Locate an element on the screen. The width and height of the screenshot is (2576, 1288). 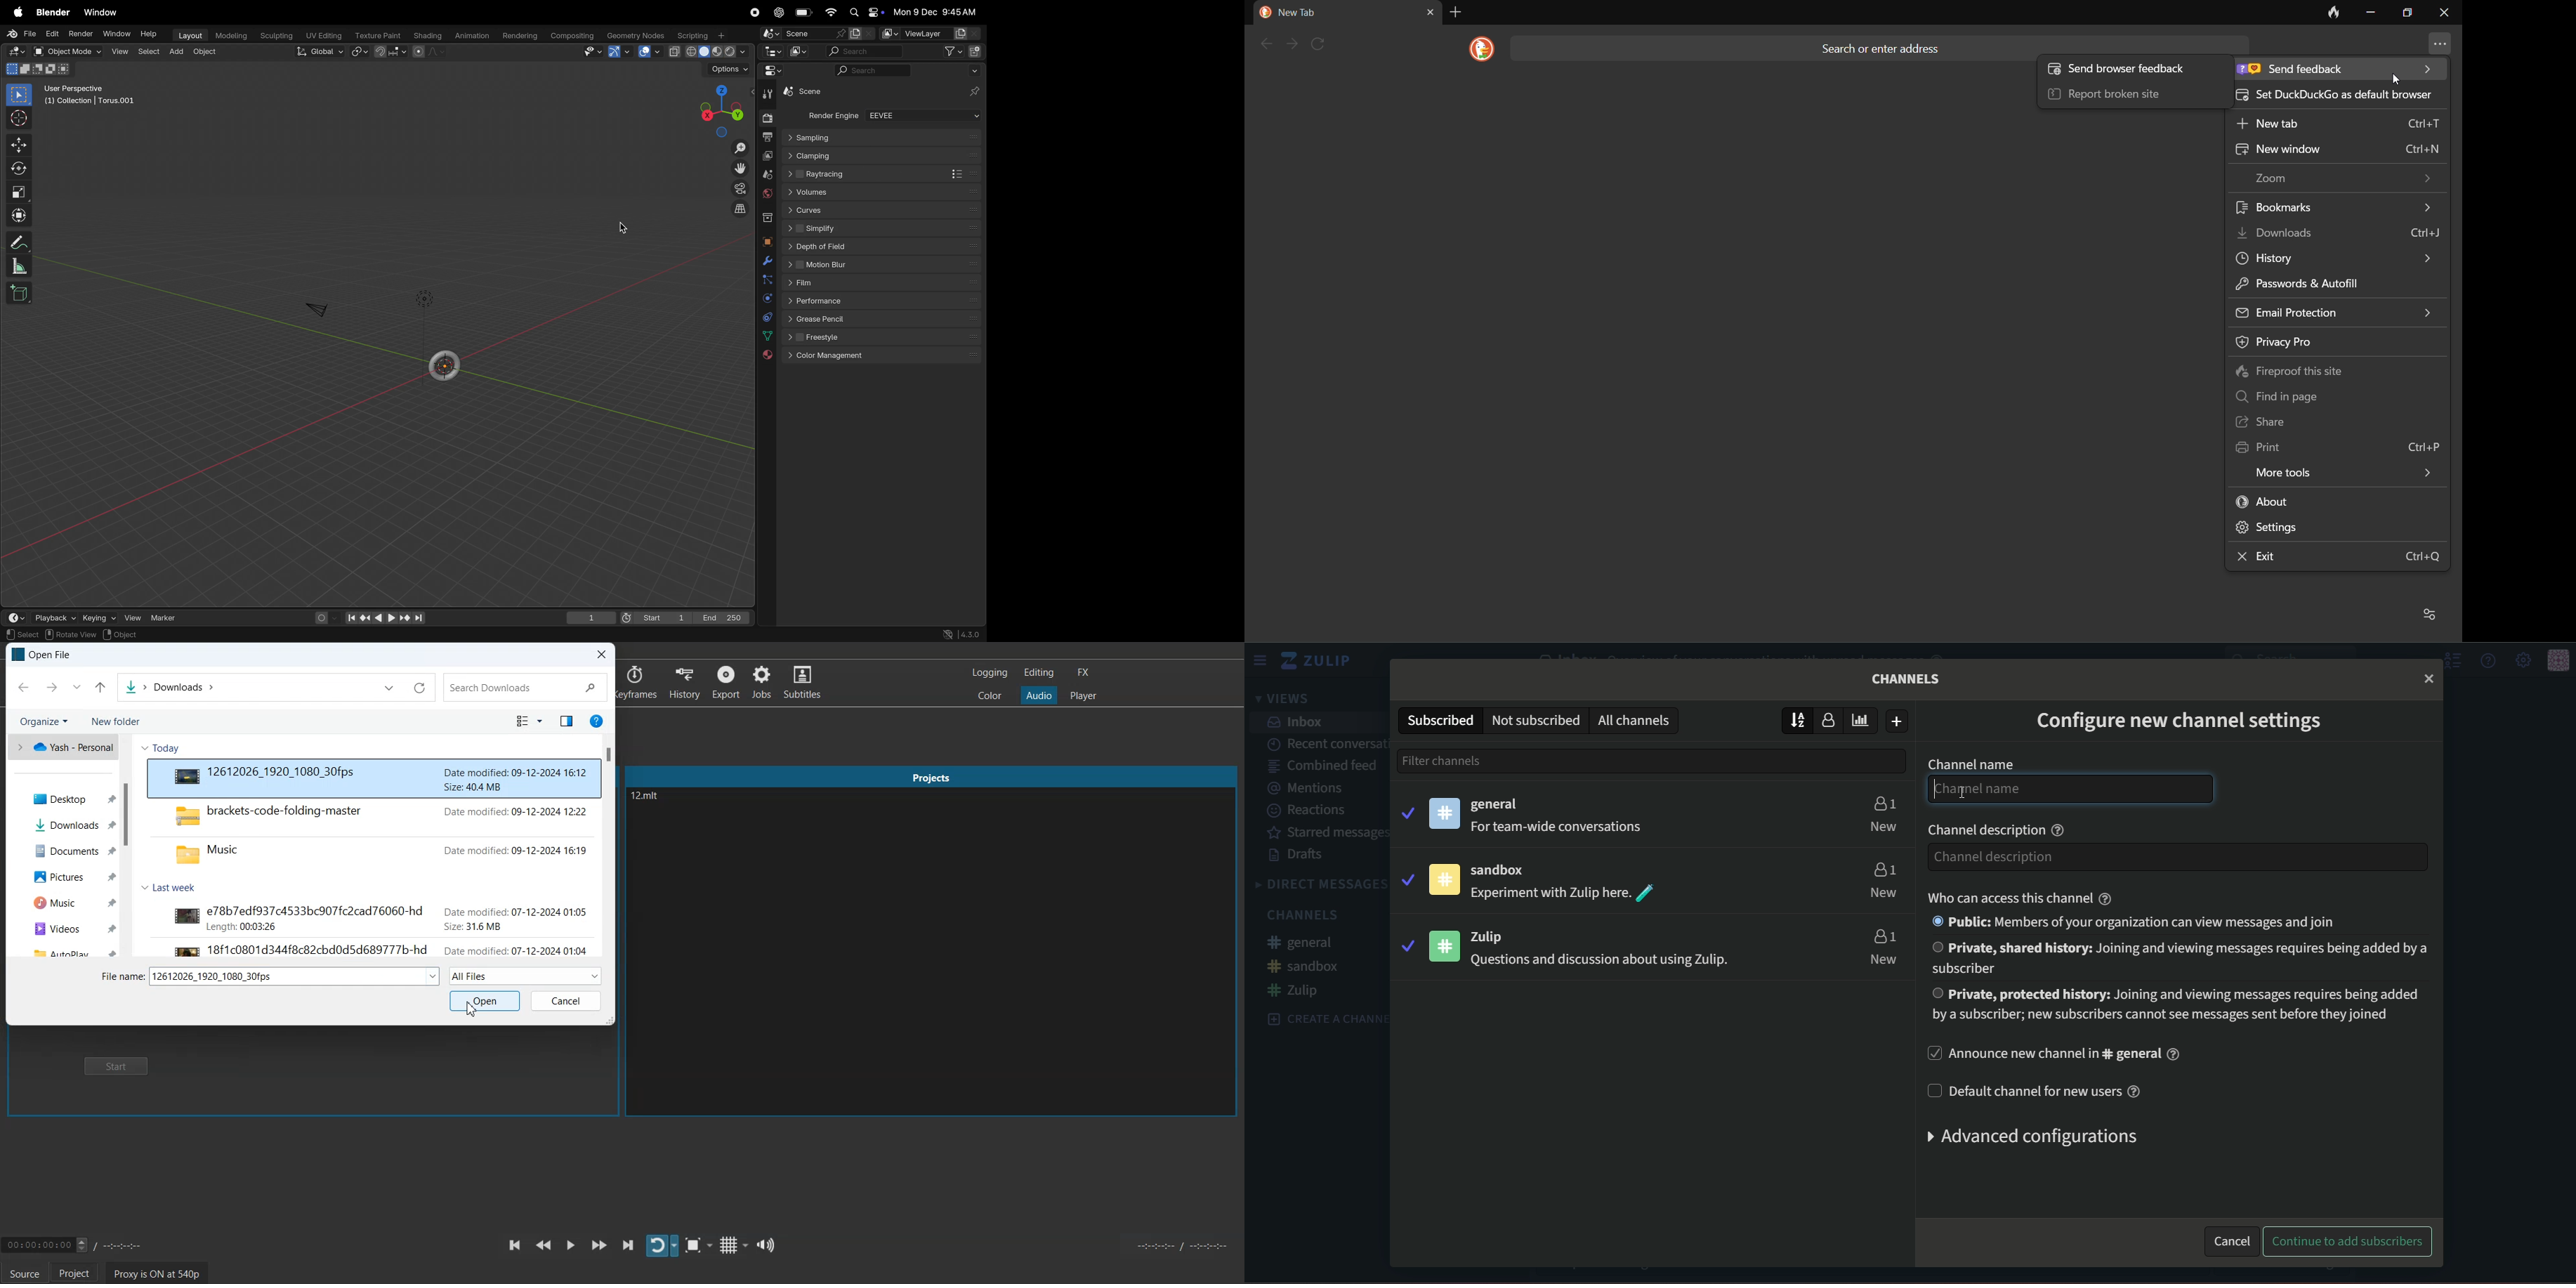
Editing is located at coordinates (1039, 672).